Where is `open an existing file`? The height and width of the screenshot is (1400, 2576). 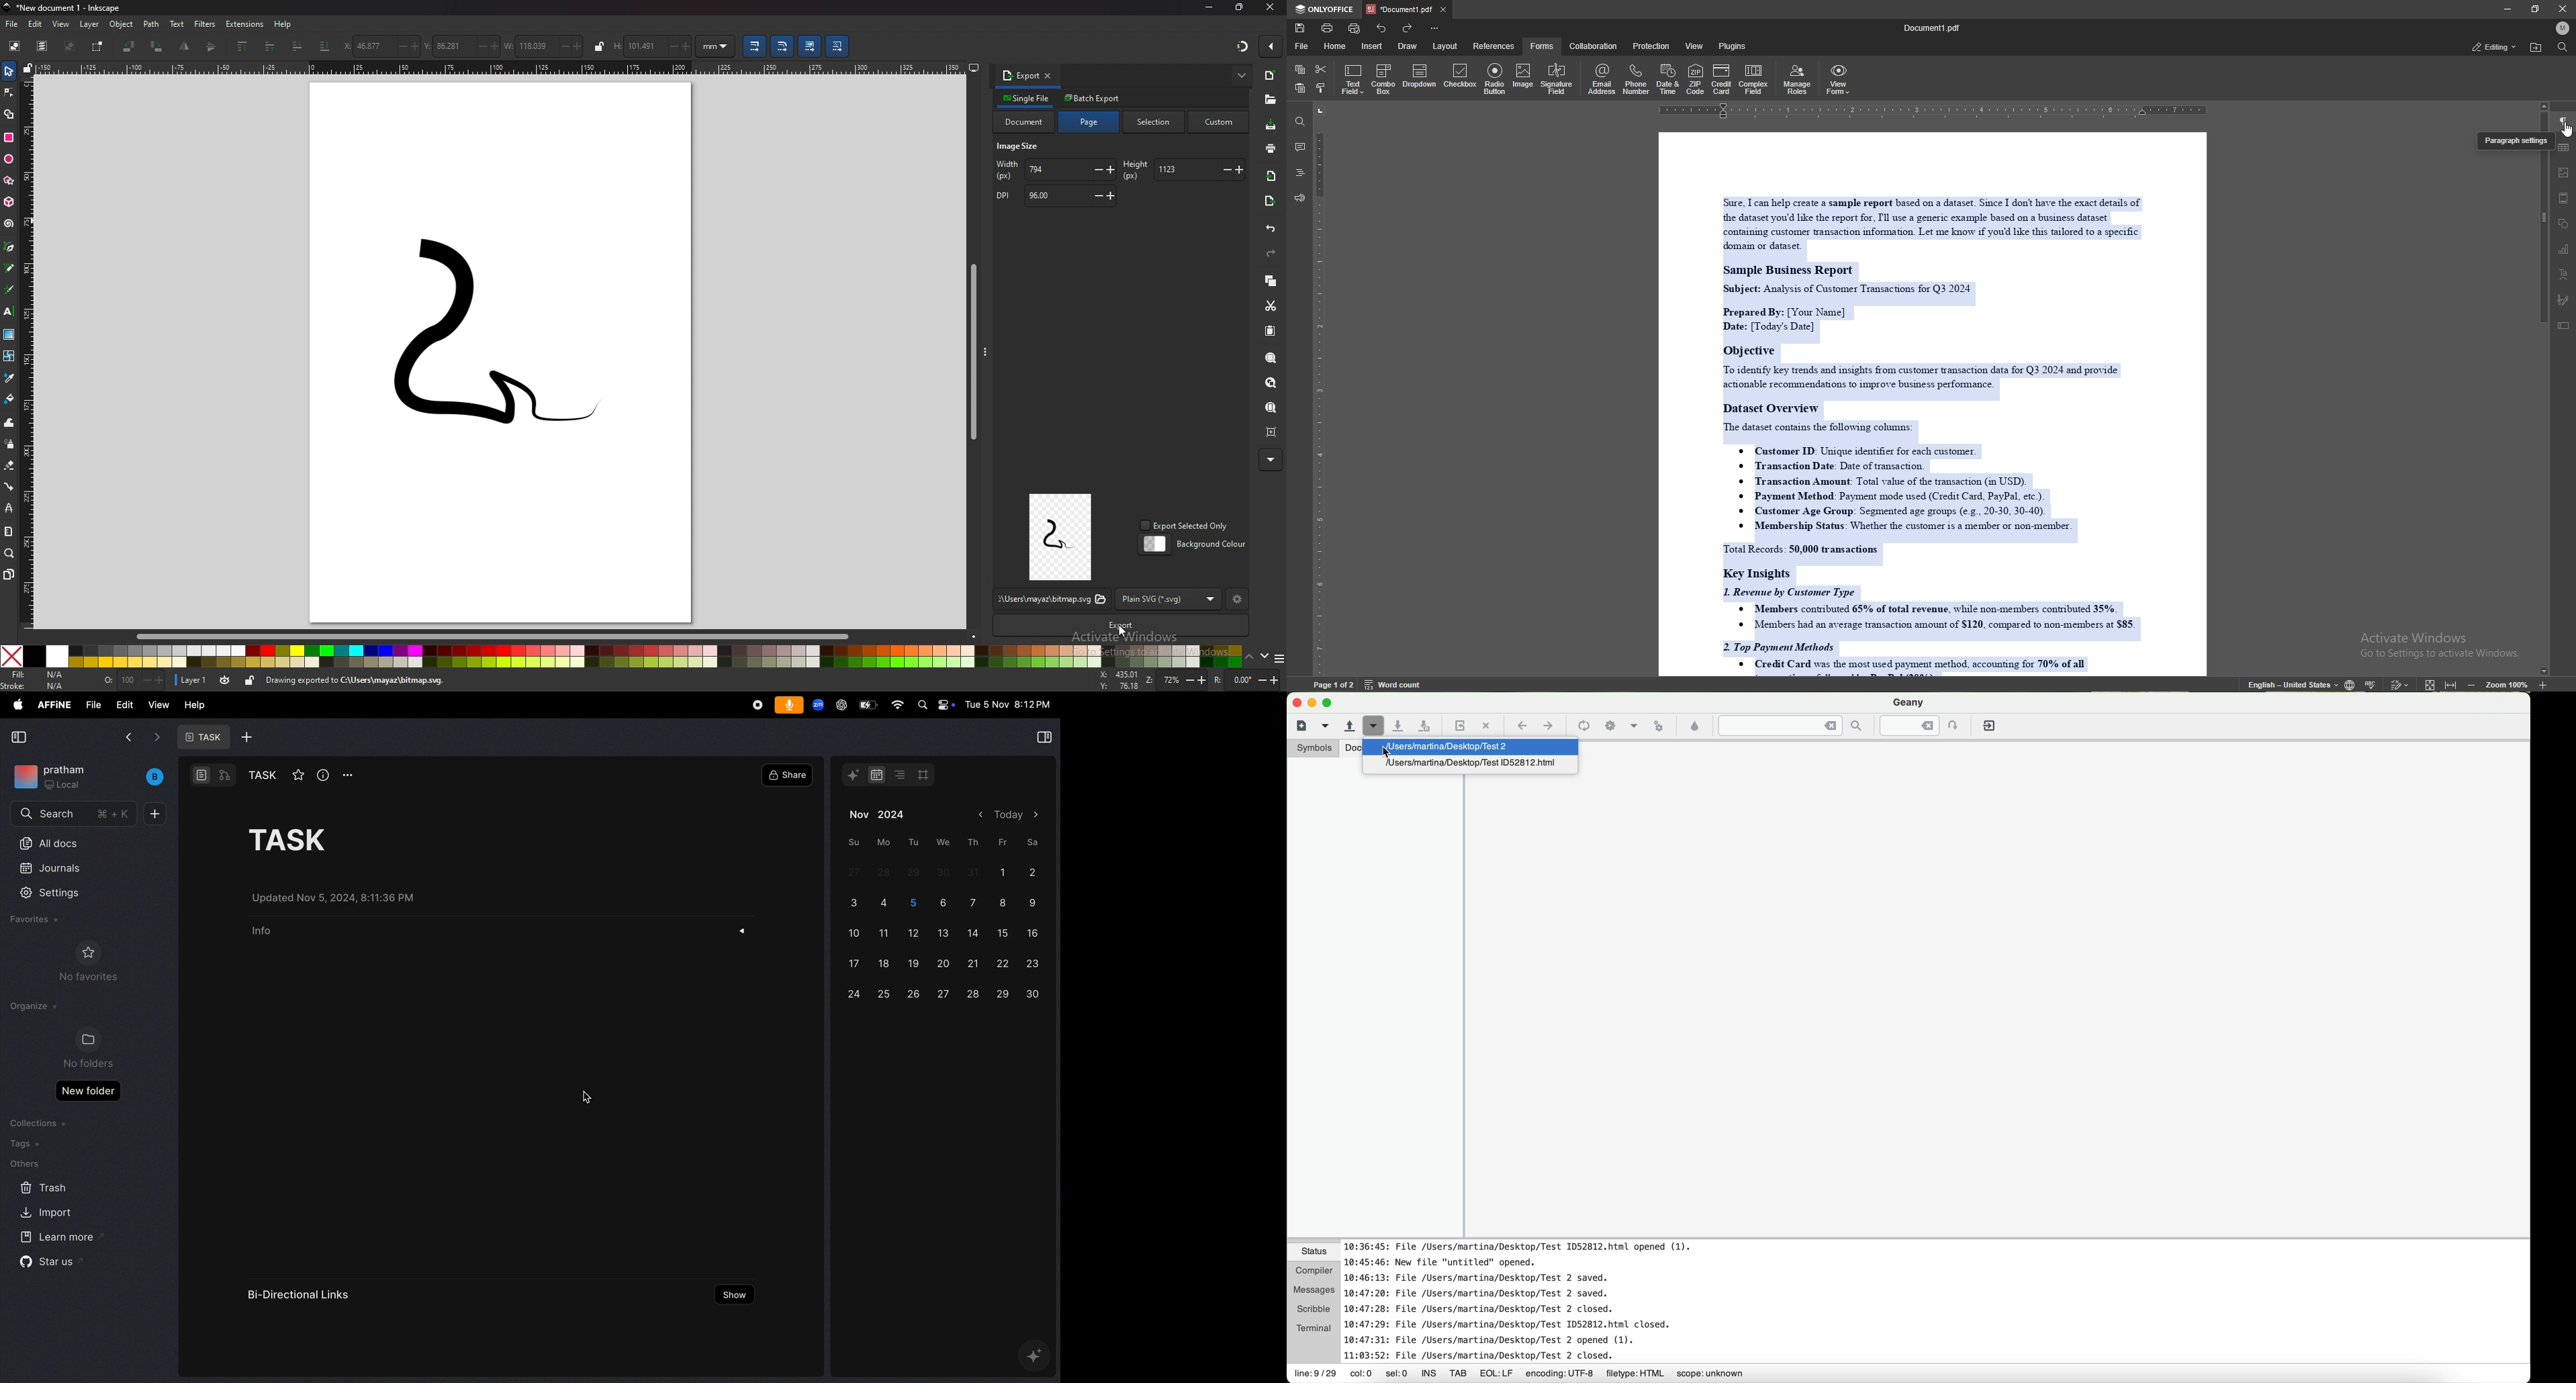 open an existing file is located at coordinates (1347, 727).